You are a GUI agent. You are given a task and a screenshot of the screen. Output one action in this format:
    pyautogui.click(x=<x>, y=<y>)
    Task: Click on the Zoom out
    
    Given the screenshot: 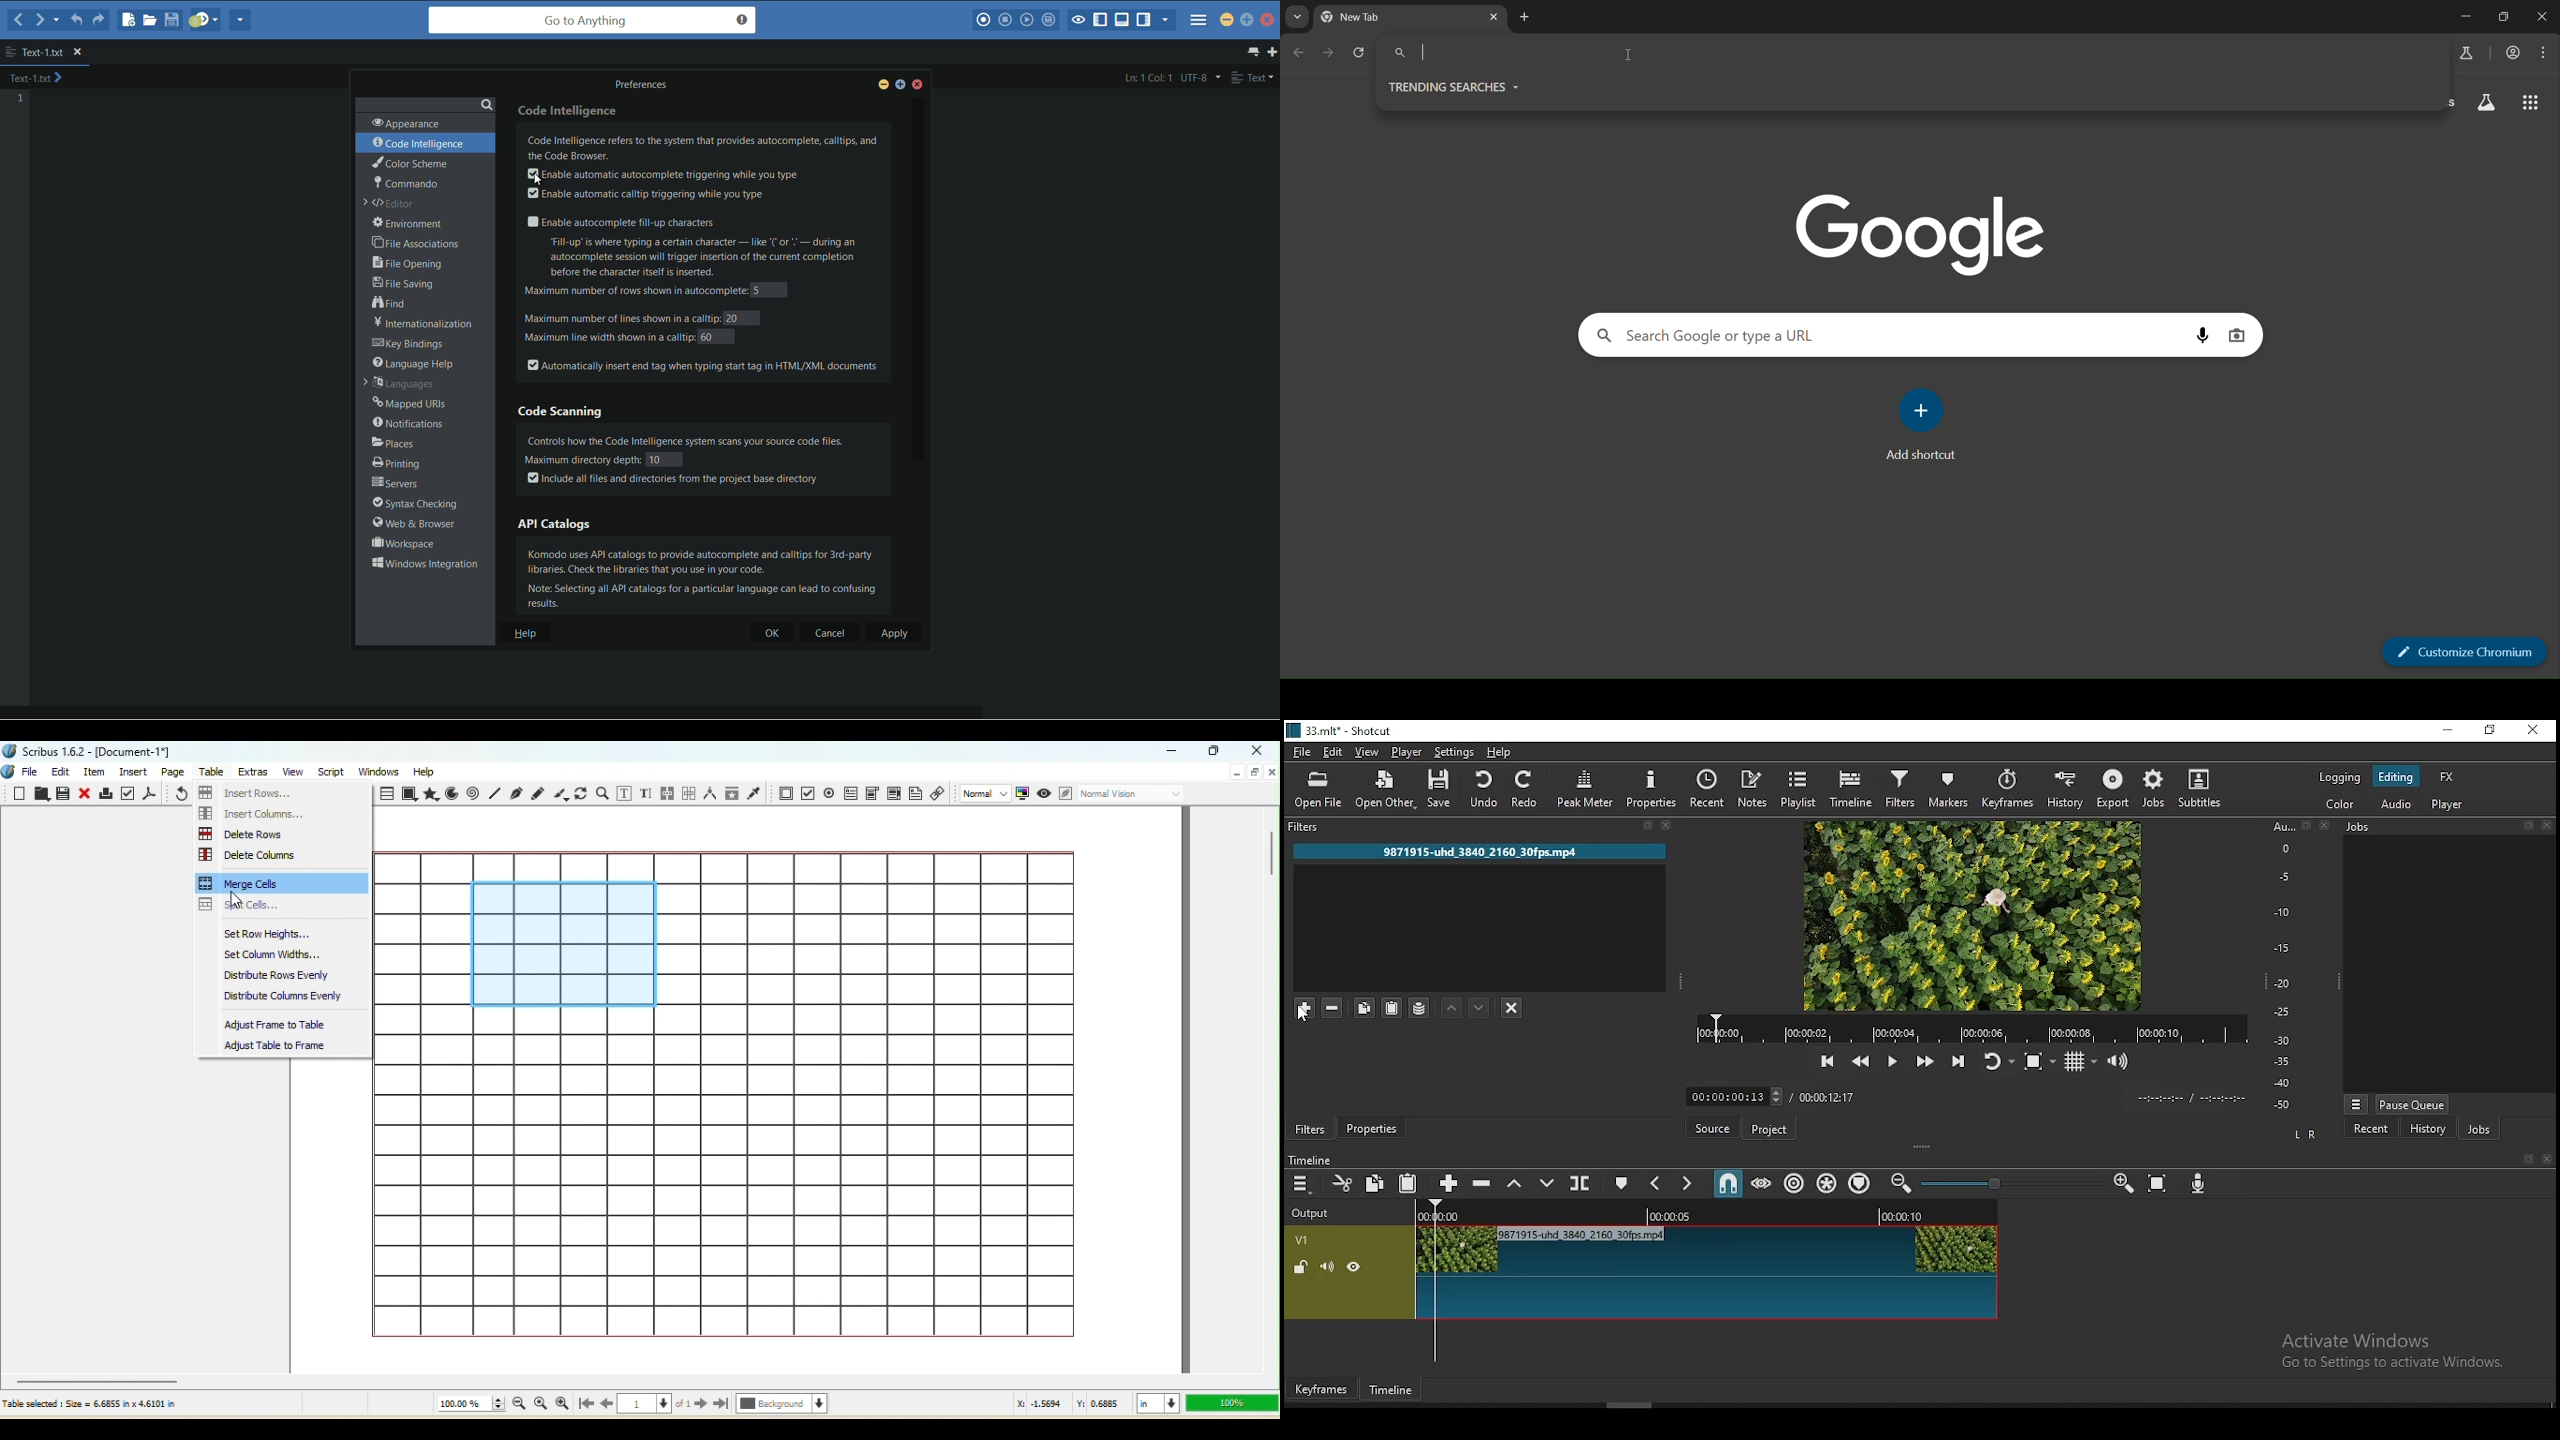 What is the action you would take?
    pyautogui.click(x=516, y=1406)
    